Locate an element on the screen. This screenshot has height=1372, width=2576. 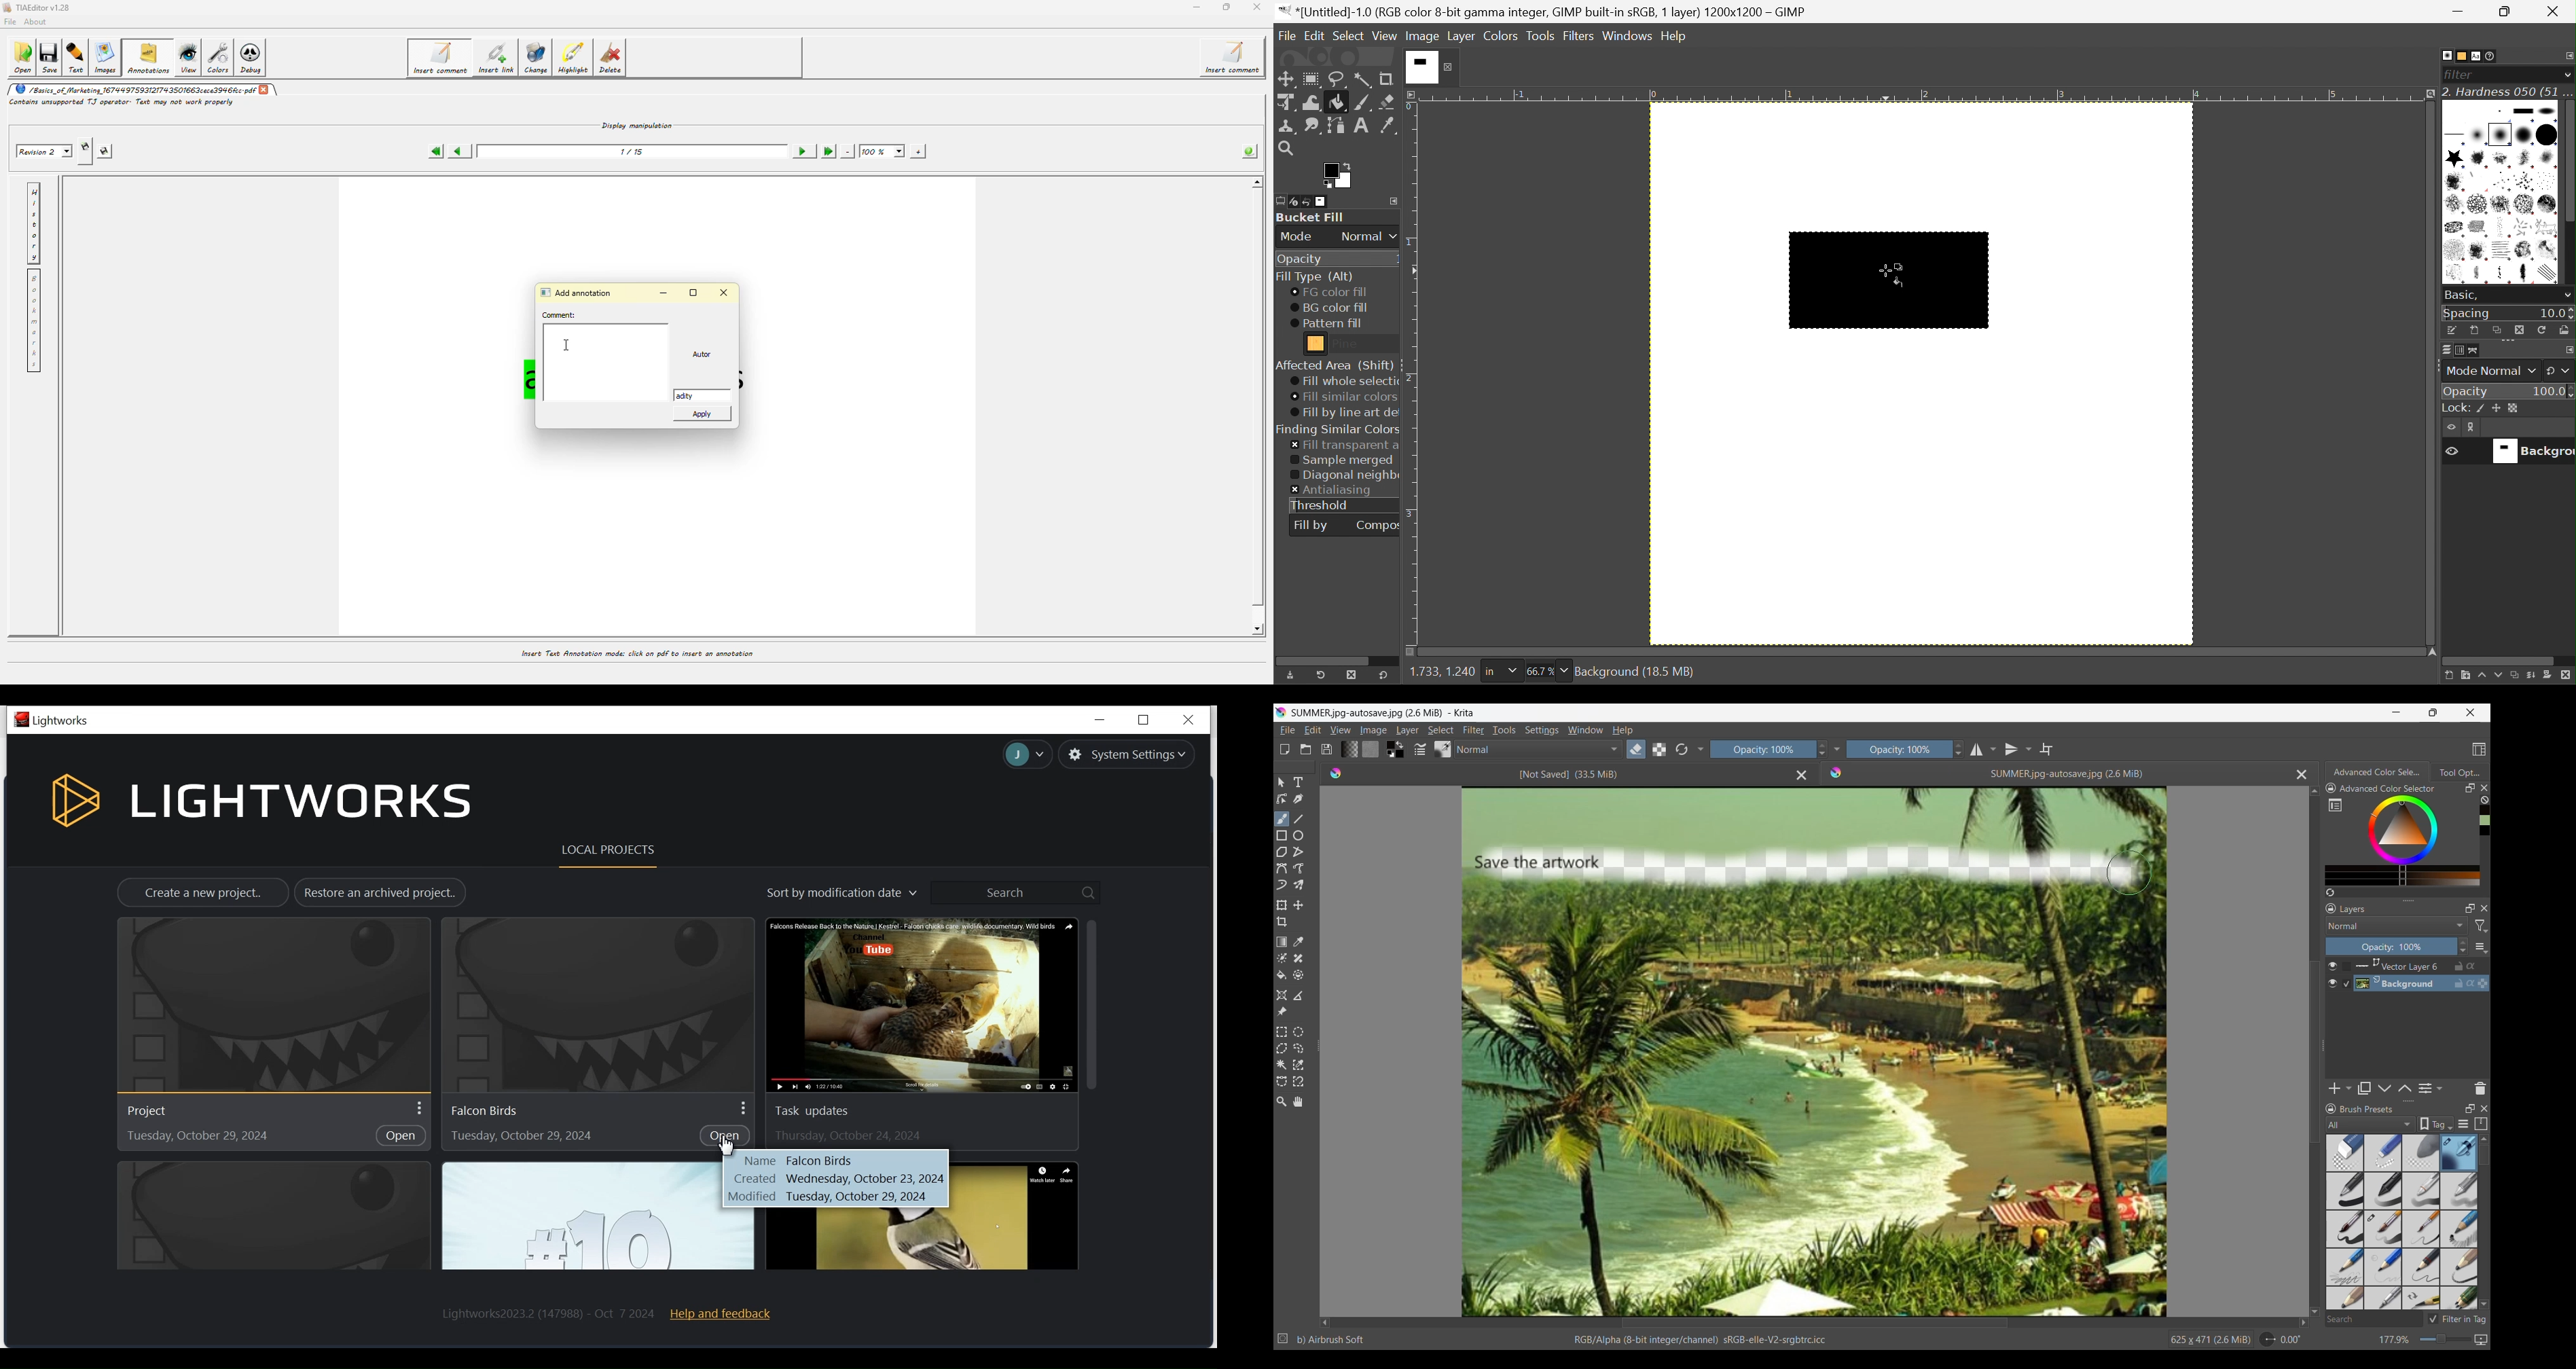
Reload original settings is located at coordinates (1681, 749).